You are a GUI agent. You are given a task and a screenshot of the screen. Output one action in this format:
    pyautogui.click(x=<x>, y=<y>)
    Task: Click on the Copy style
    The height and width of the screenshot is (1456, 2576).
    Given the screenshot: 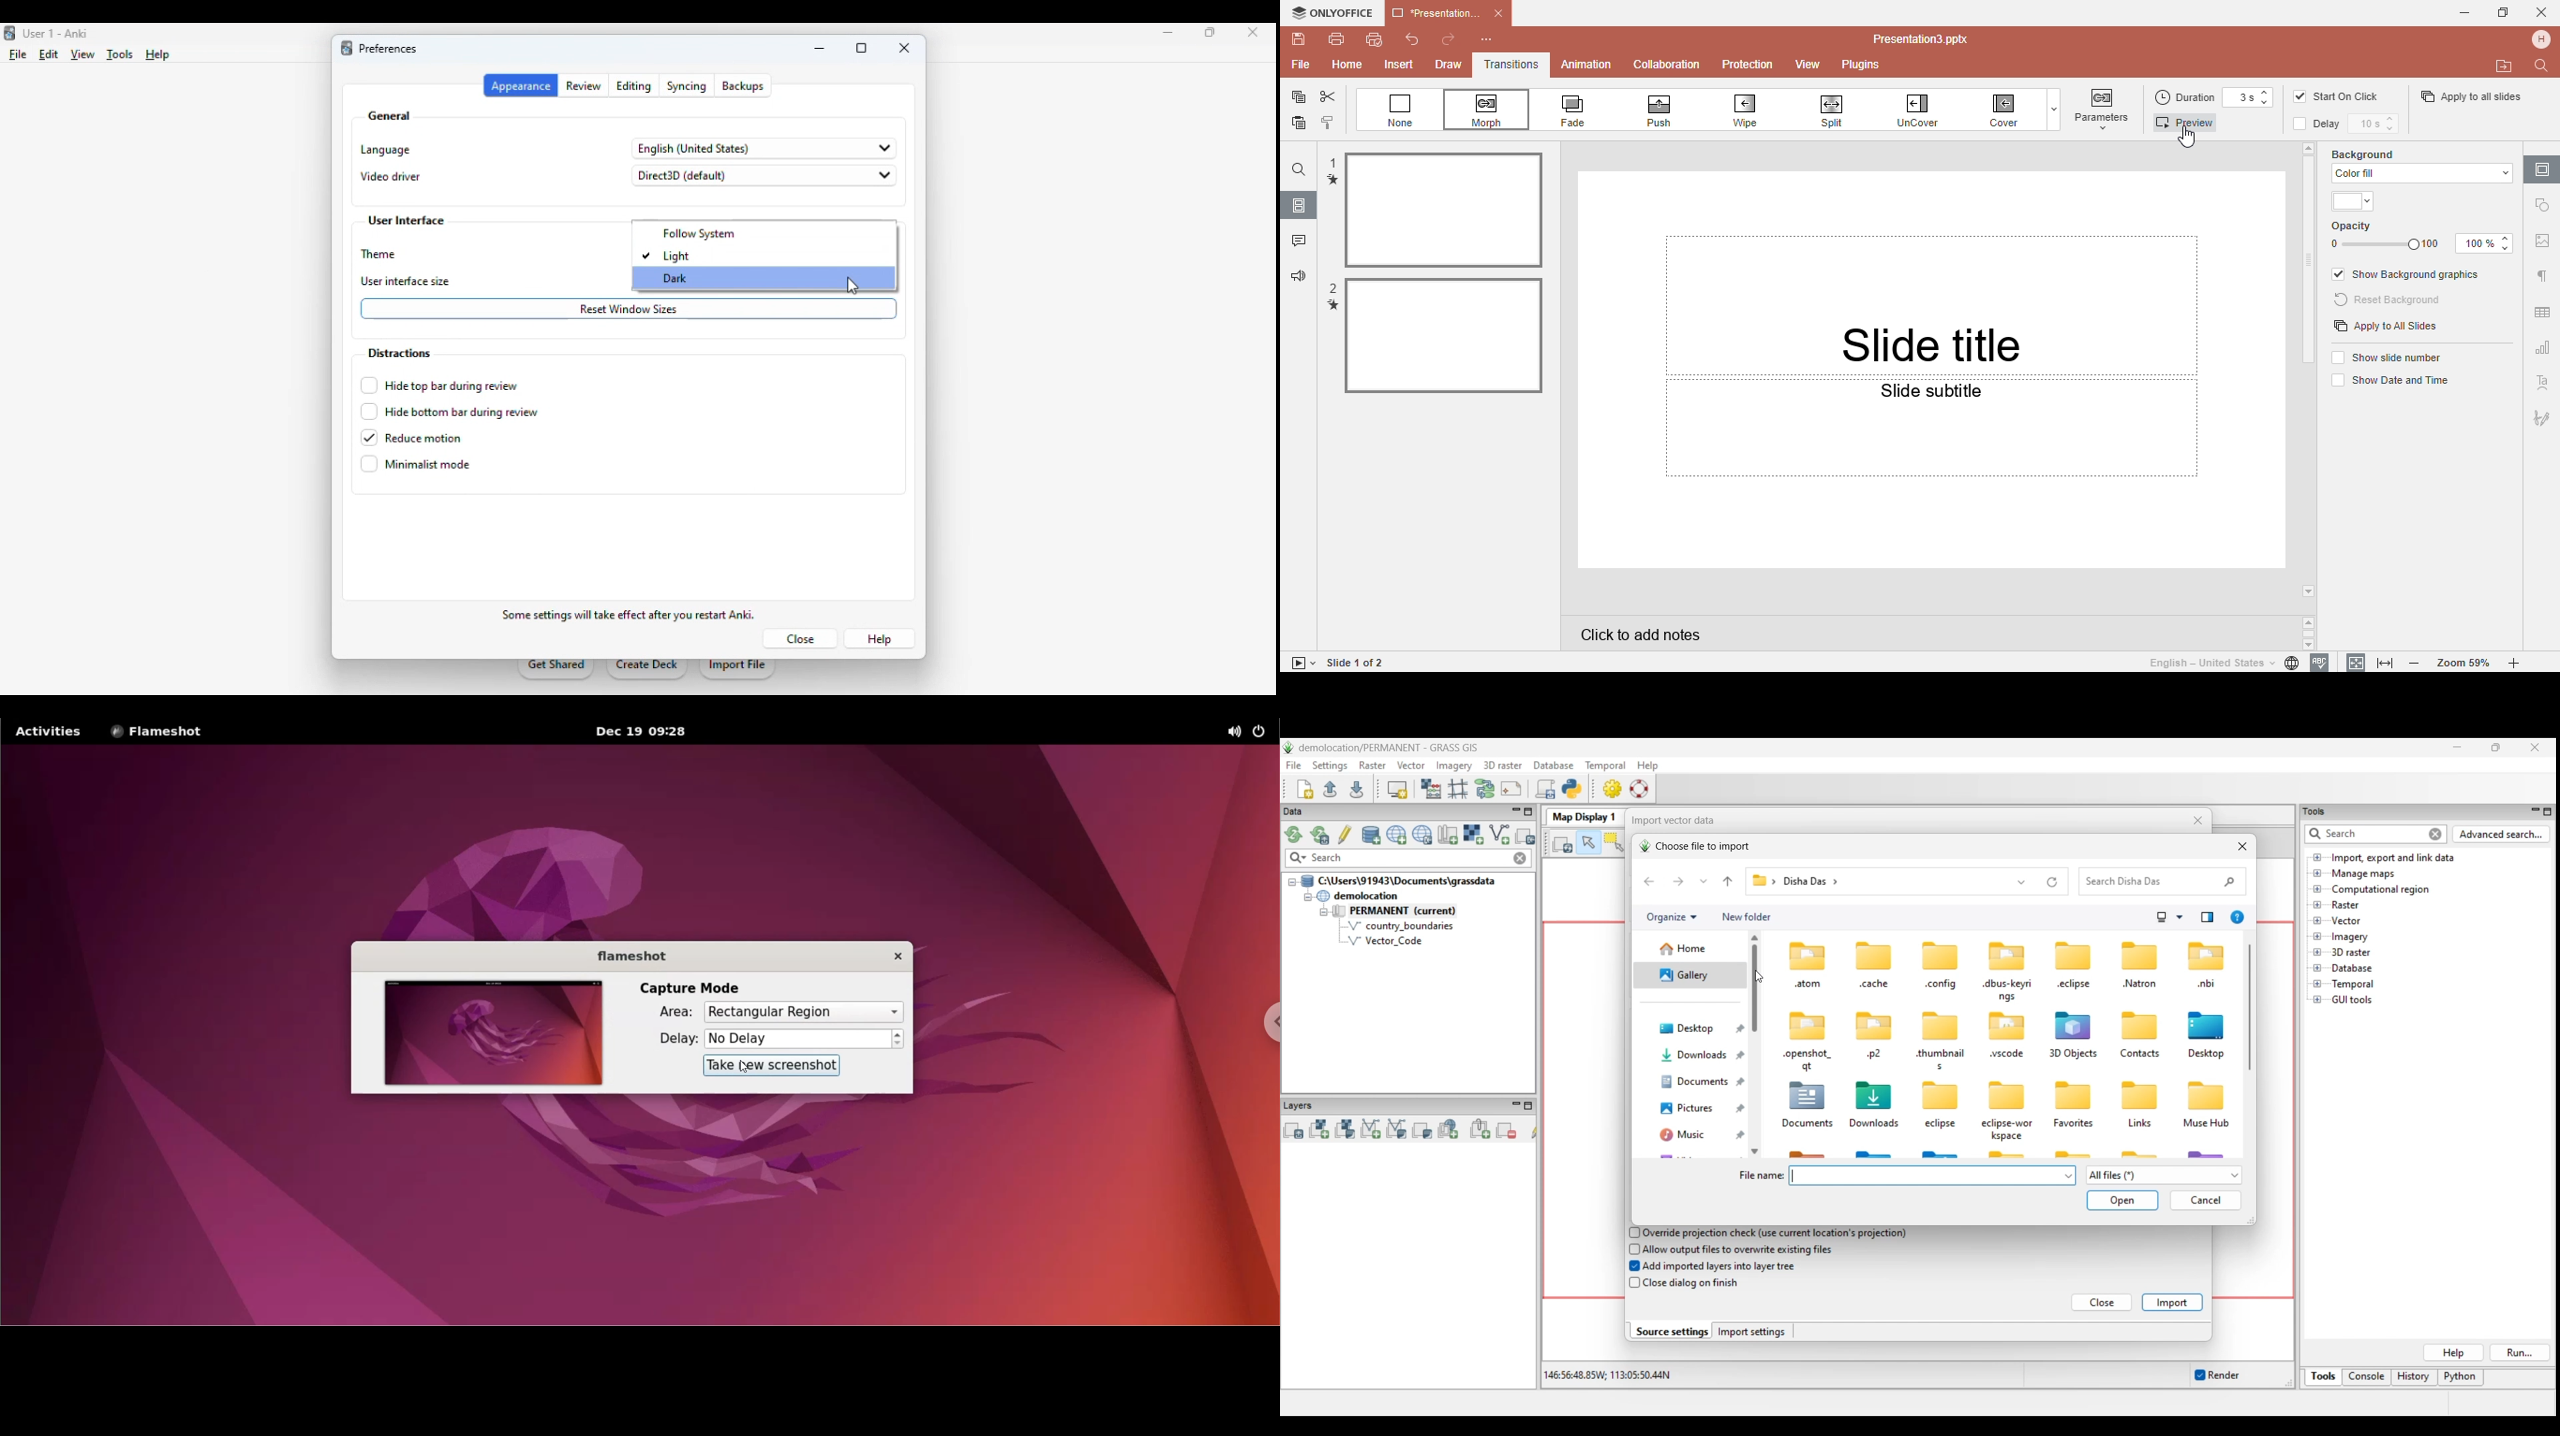 What is the action you would take?
    pyautogui.click(x=1329, y=125)
    